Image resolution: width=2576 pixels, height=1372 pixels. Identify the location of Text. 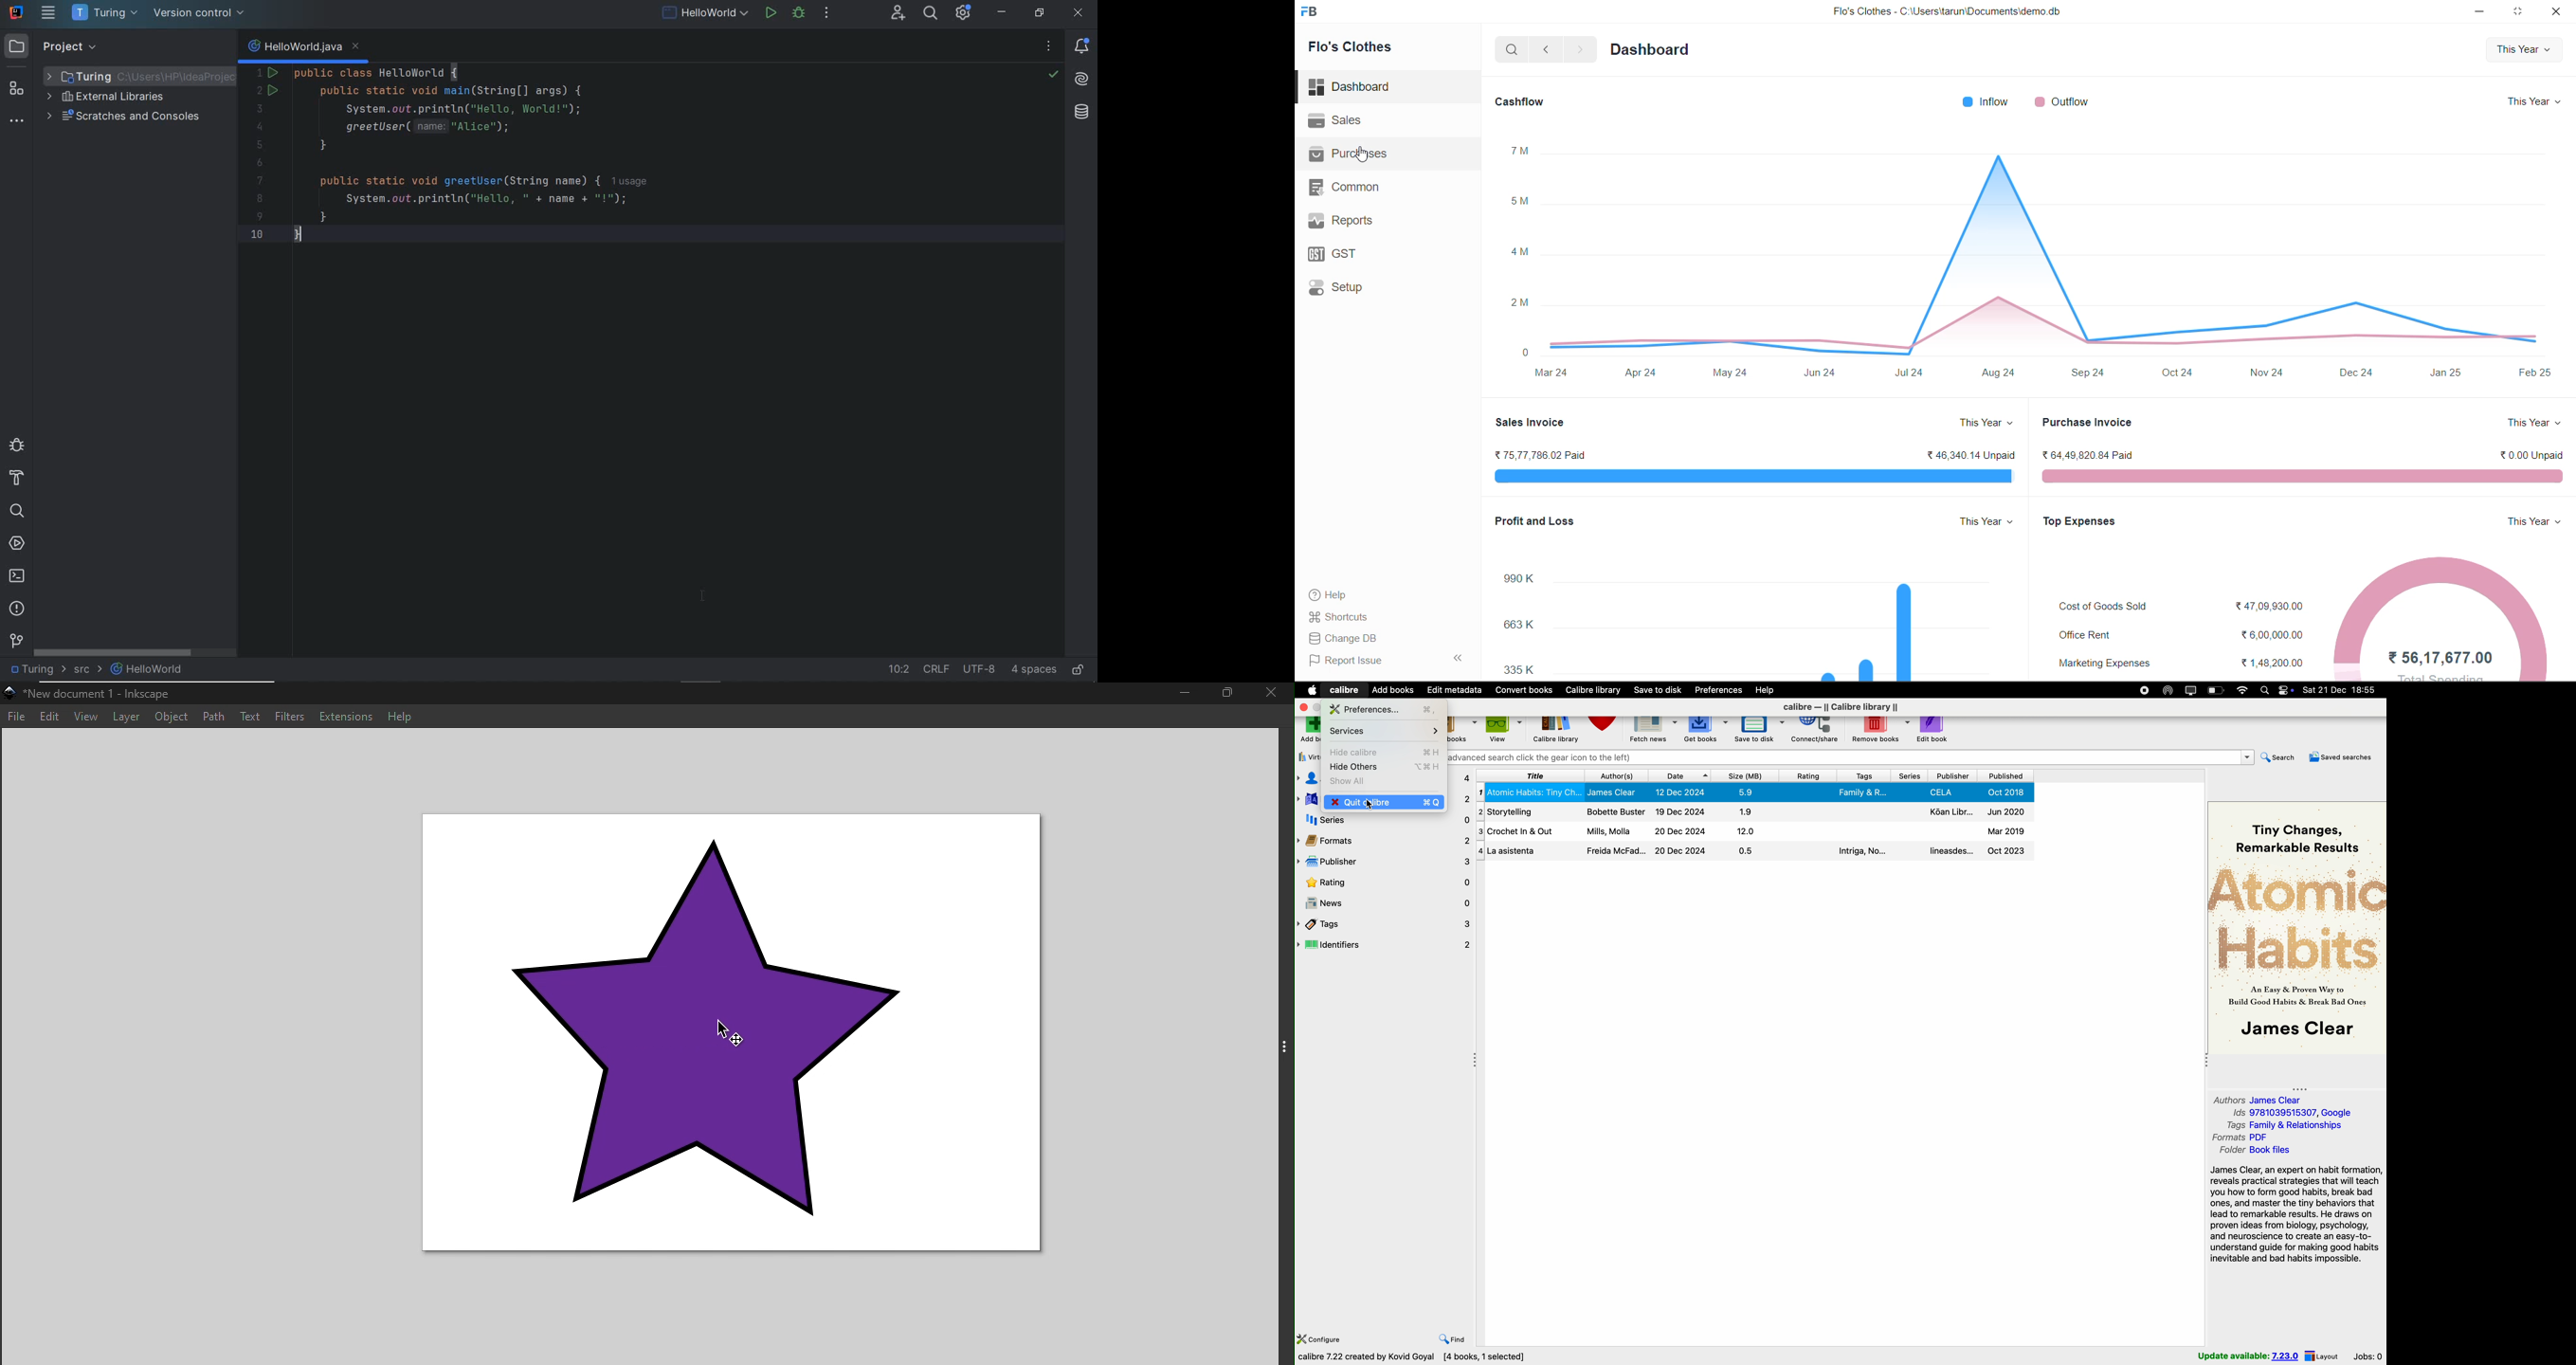
(252, 716).